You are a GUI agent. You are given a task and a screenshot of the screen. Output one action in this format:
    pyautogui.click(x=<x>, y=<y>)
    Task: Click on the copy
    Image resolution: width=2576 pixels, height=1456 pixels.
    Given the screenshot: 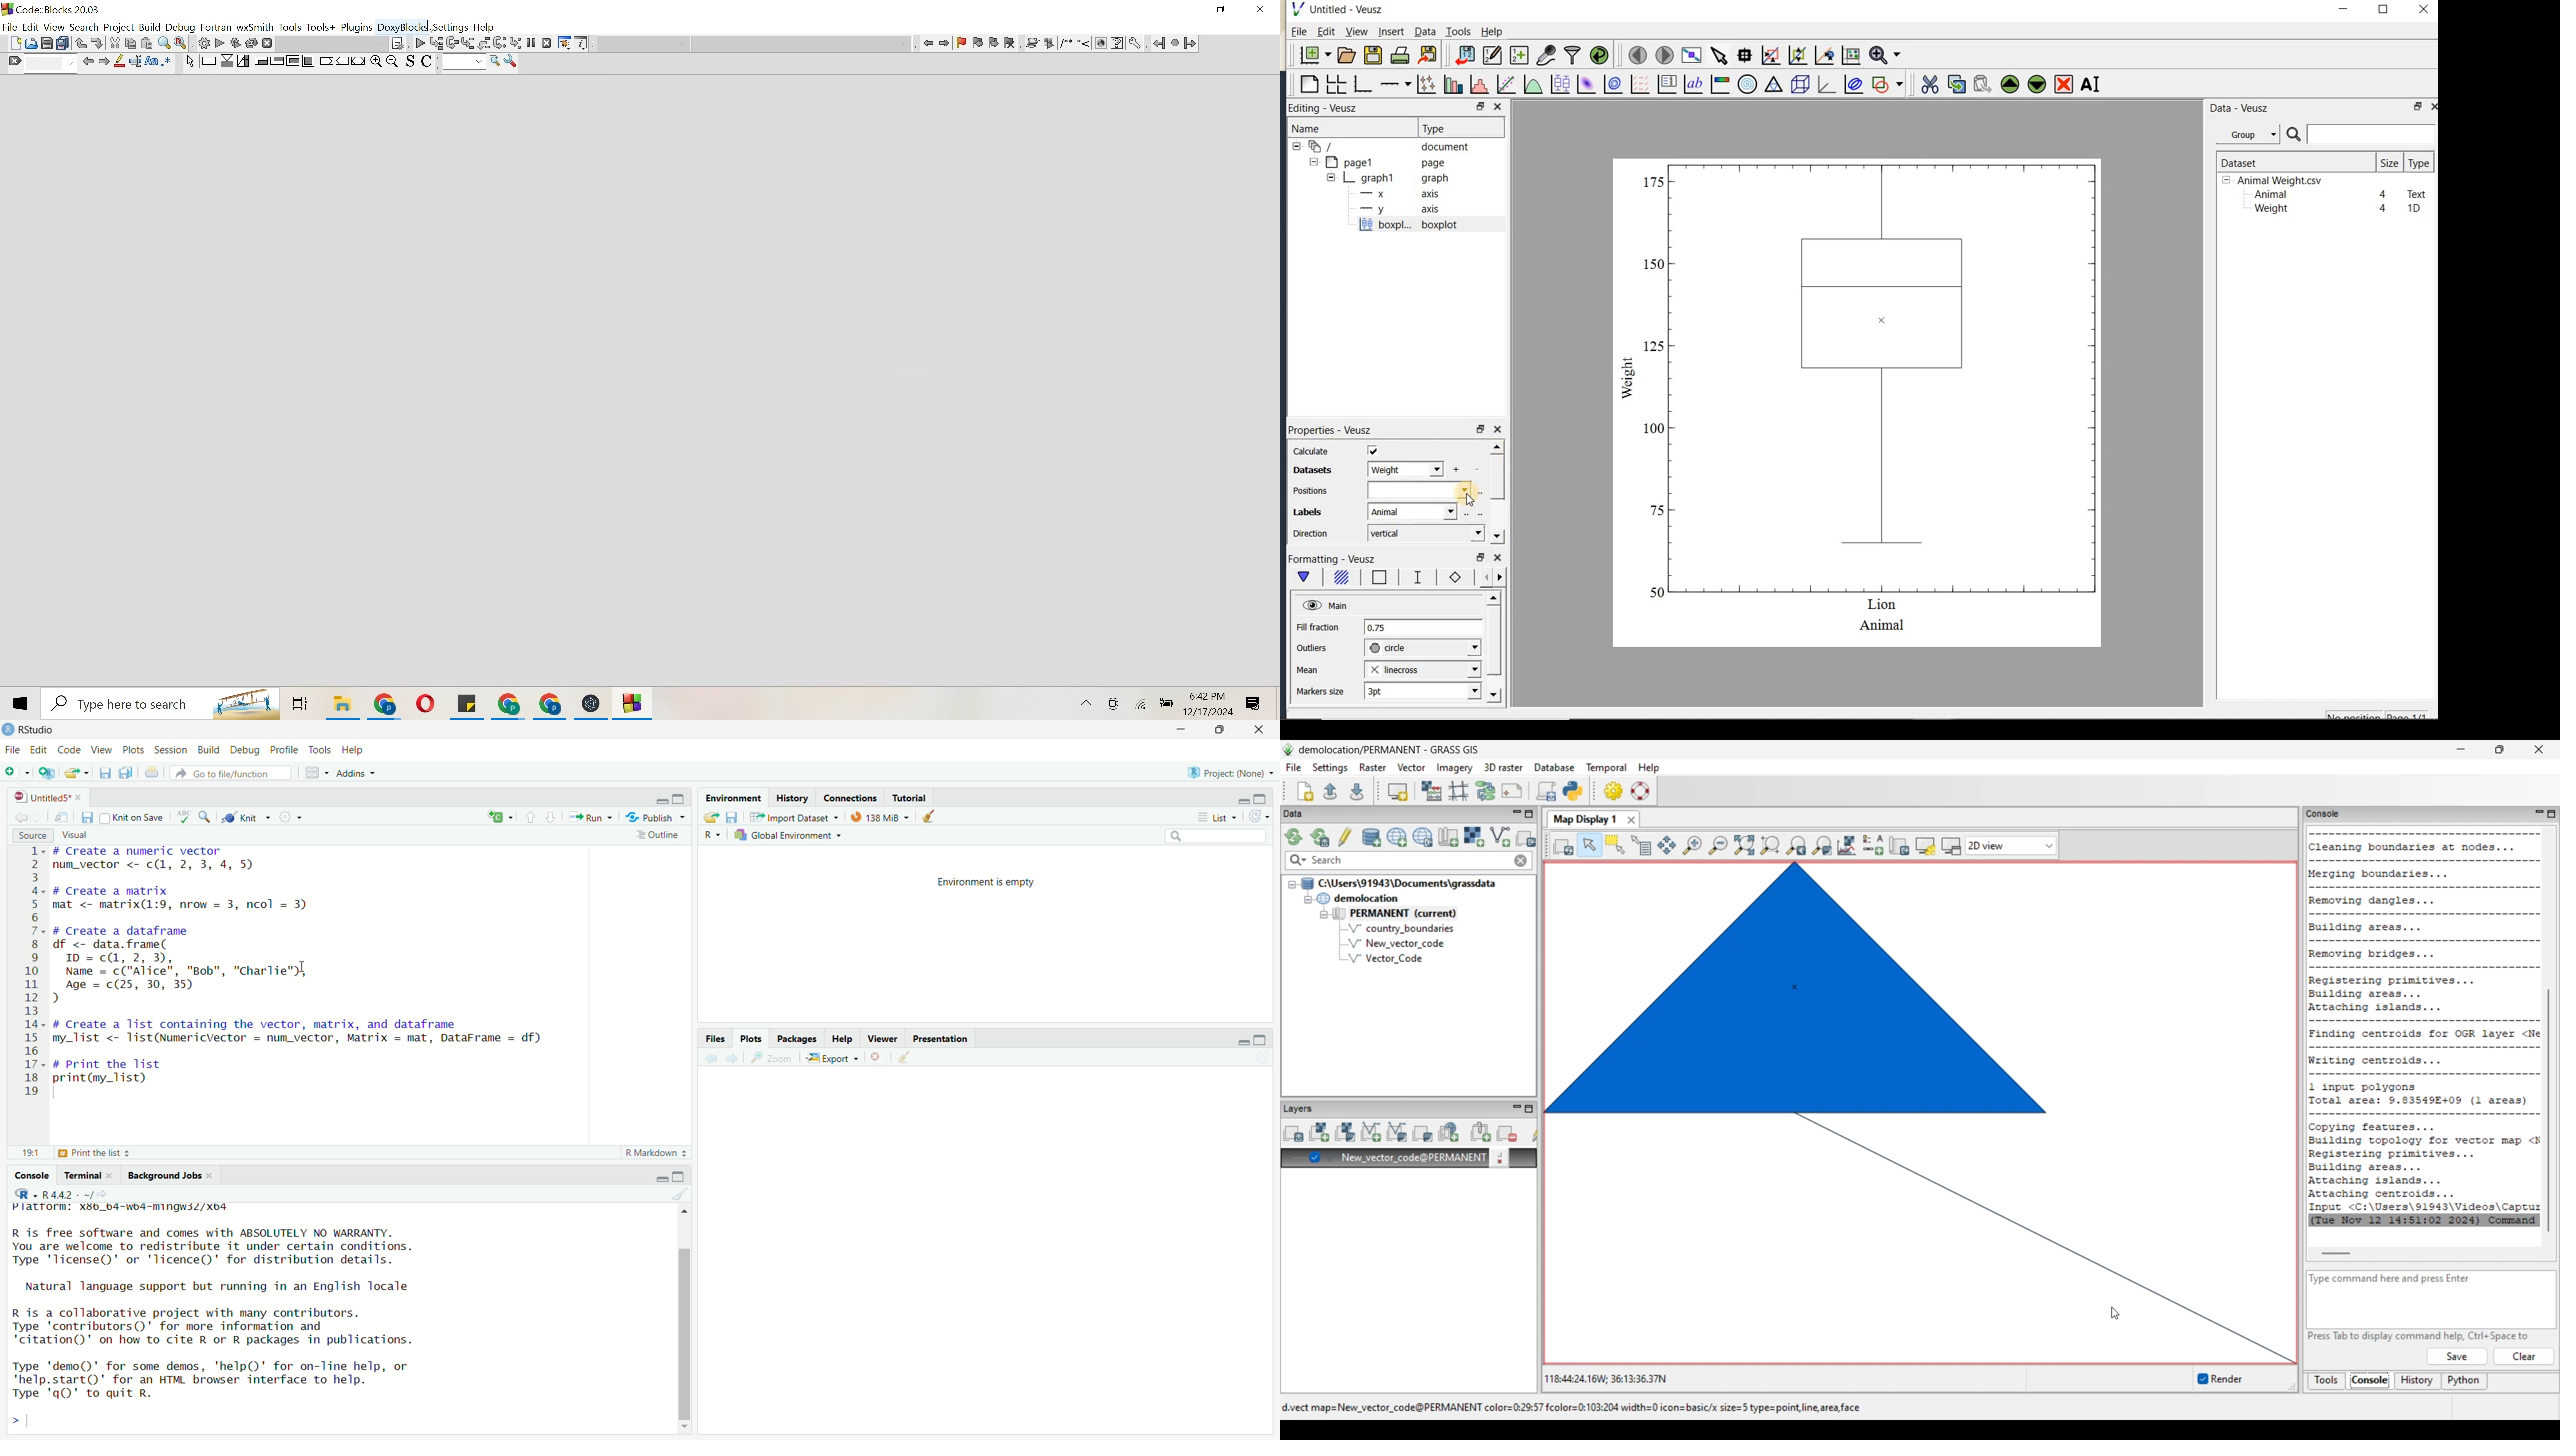 What is the action you would take?
    pyautogui.click(x=127, y=775)
    